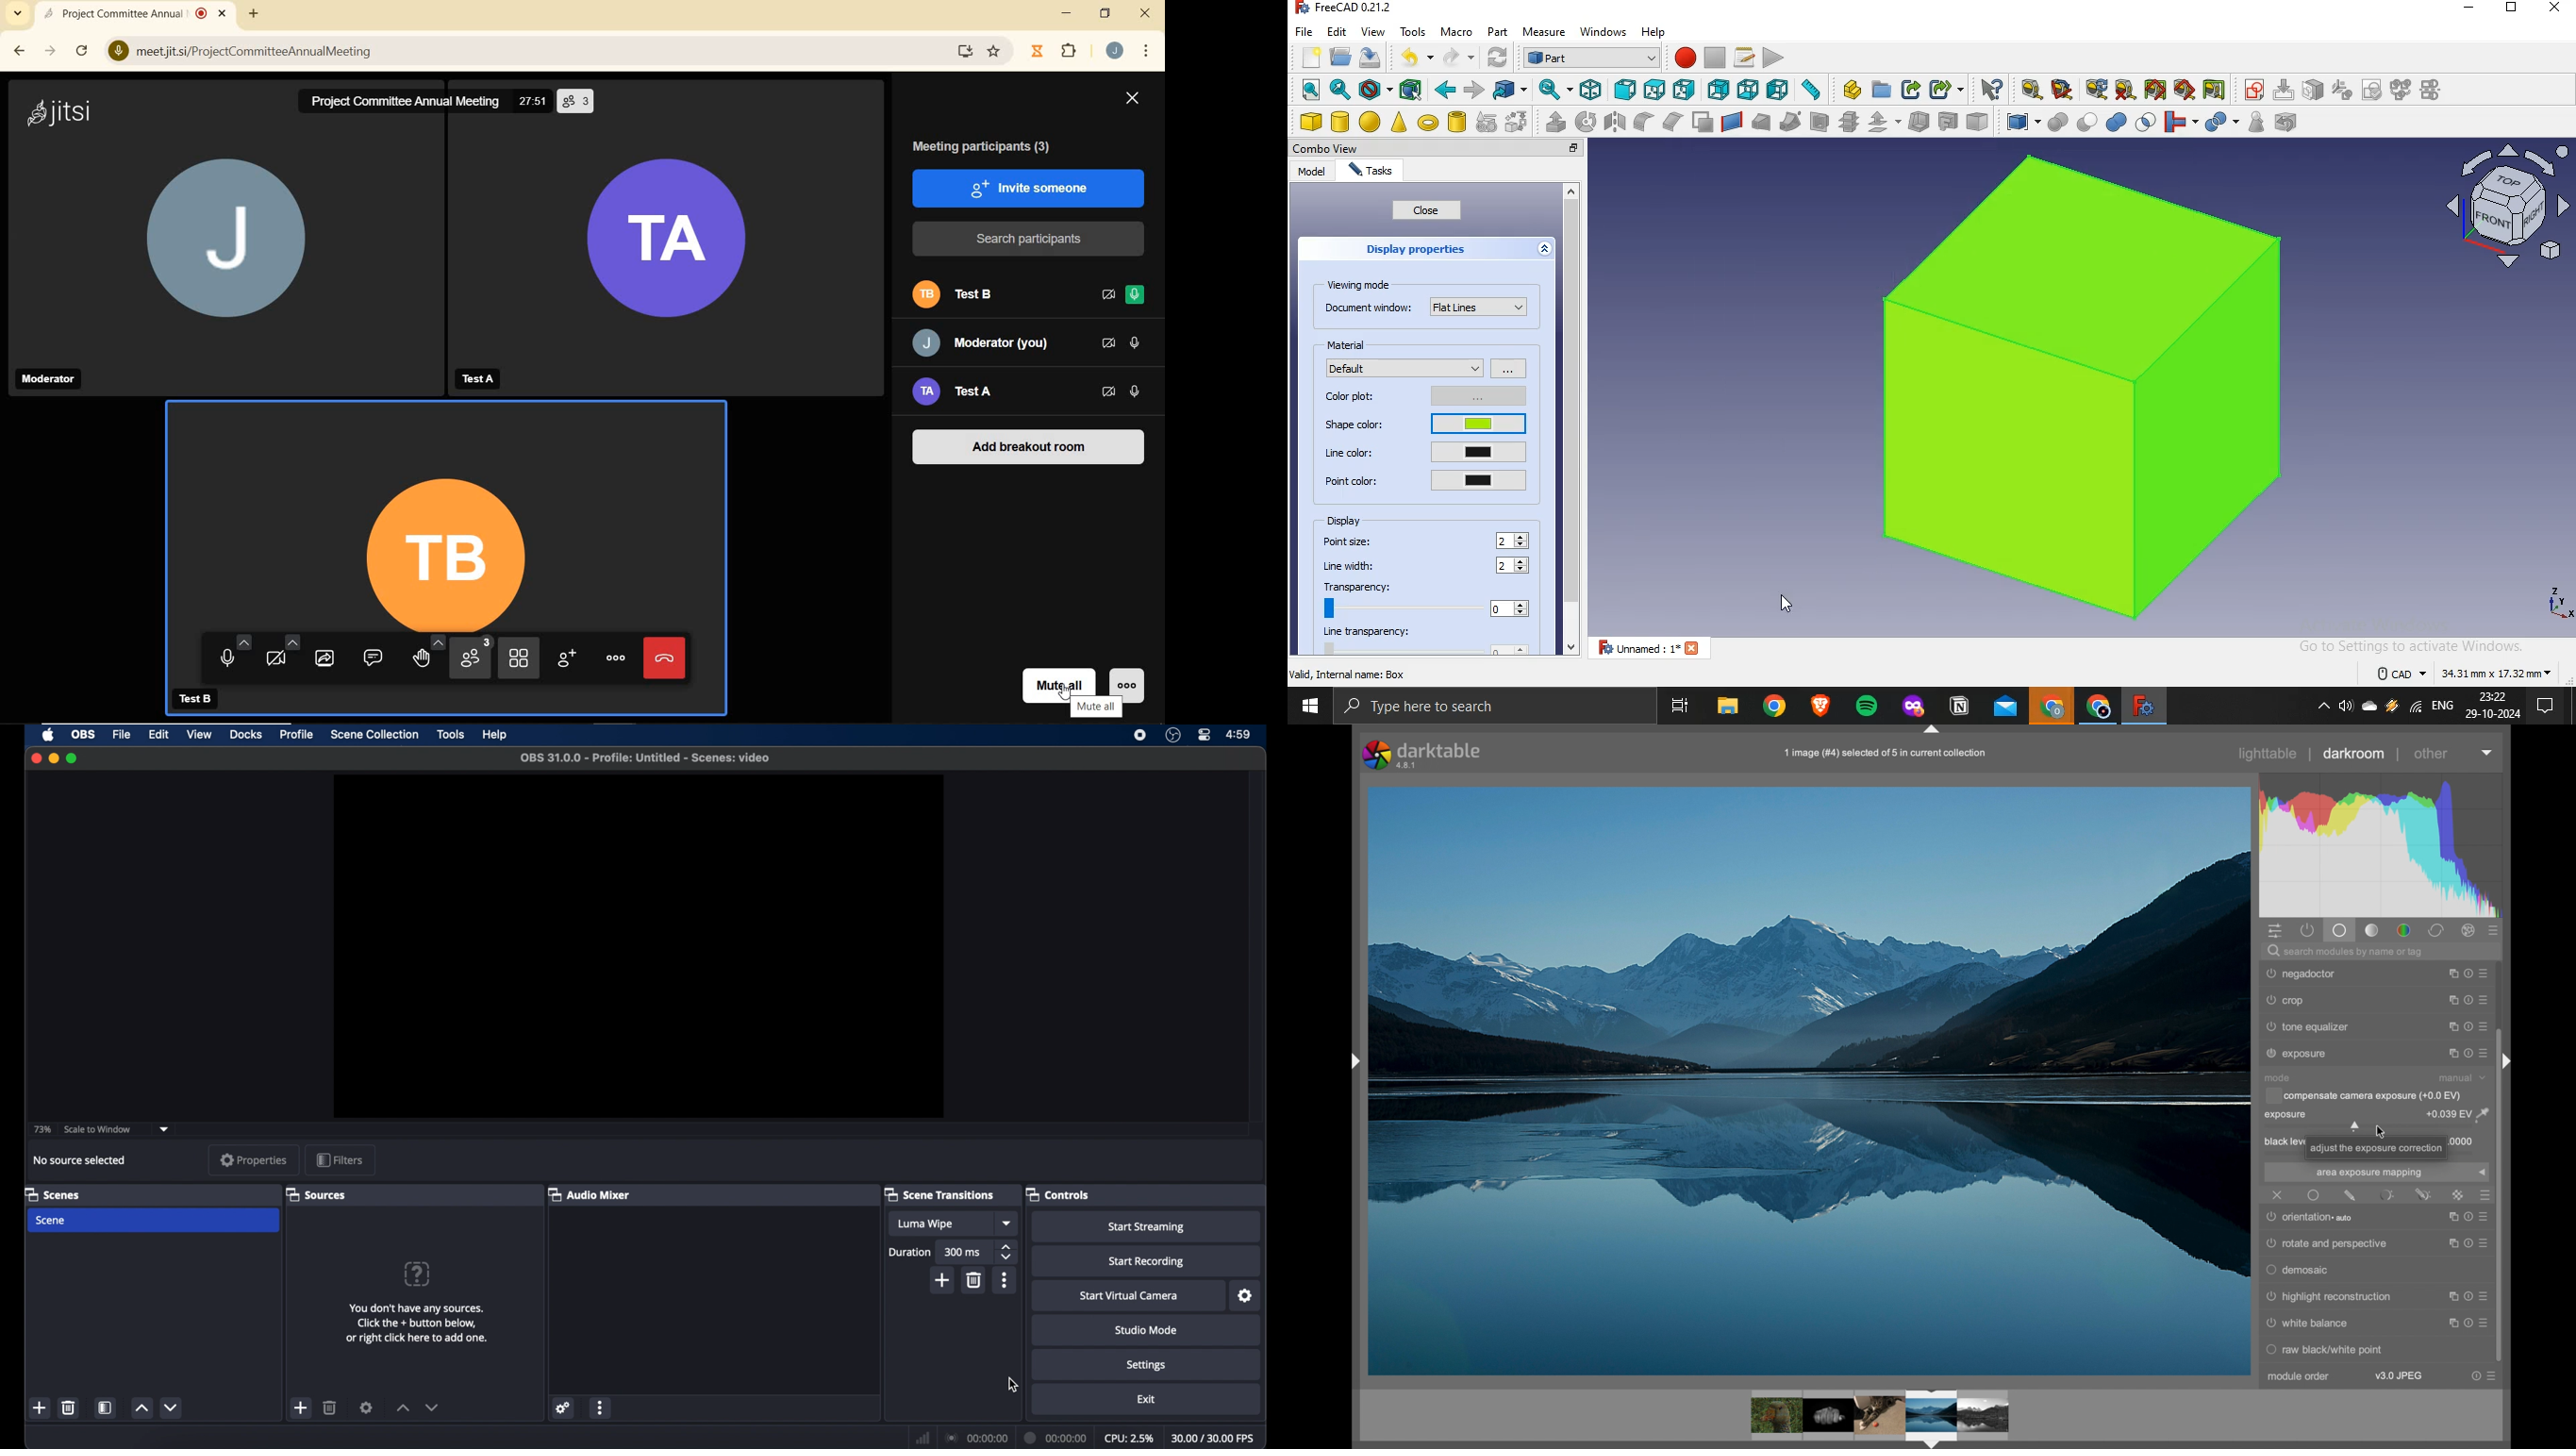 This screenshot has width=2576, height=1456. What do you see at coordinates (1214, 1438) in the screenshot?
I see `30.00/30.00 fps` at bounding box center [1214, 1438].